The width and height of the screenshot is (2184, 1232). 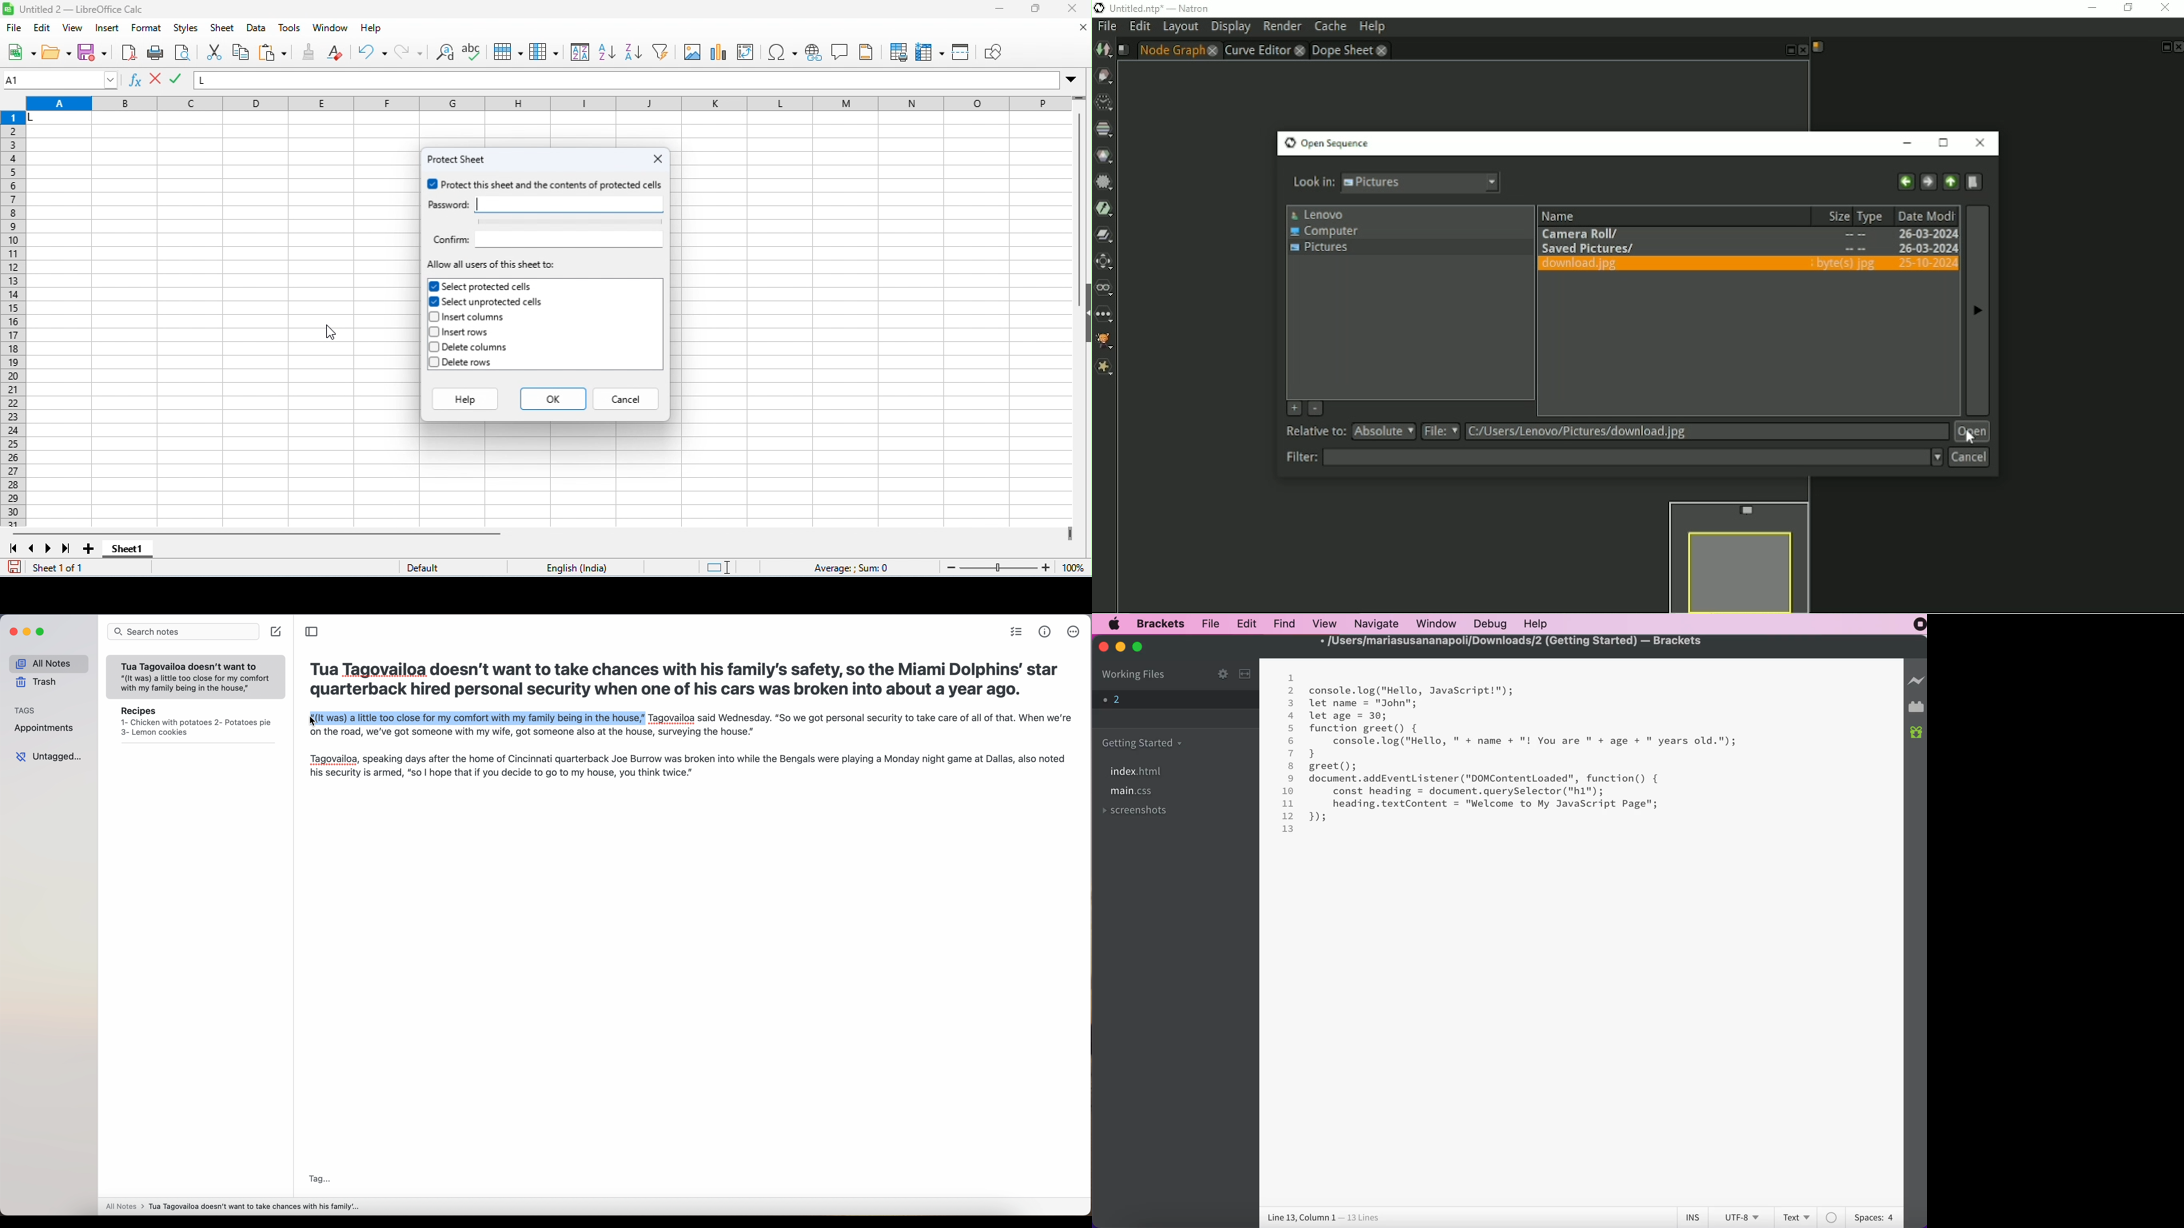 What do you see at coordinates (449, 240) in the screenshot?
I see `confirm` at bounding box center [449, 240].